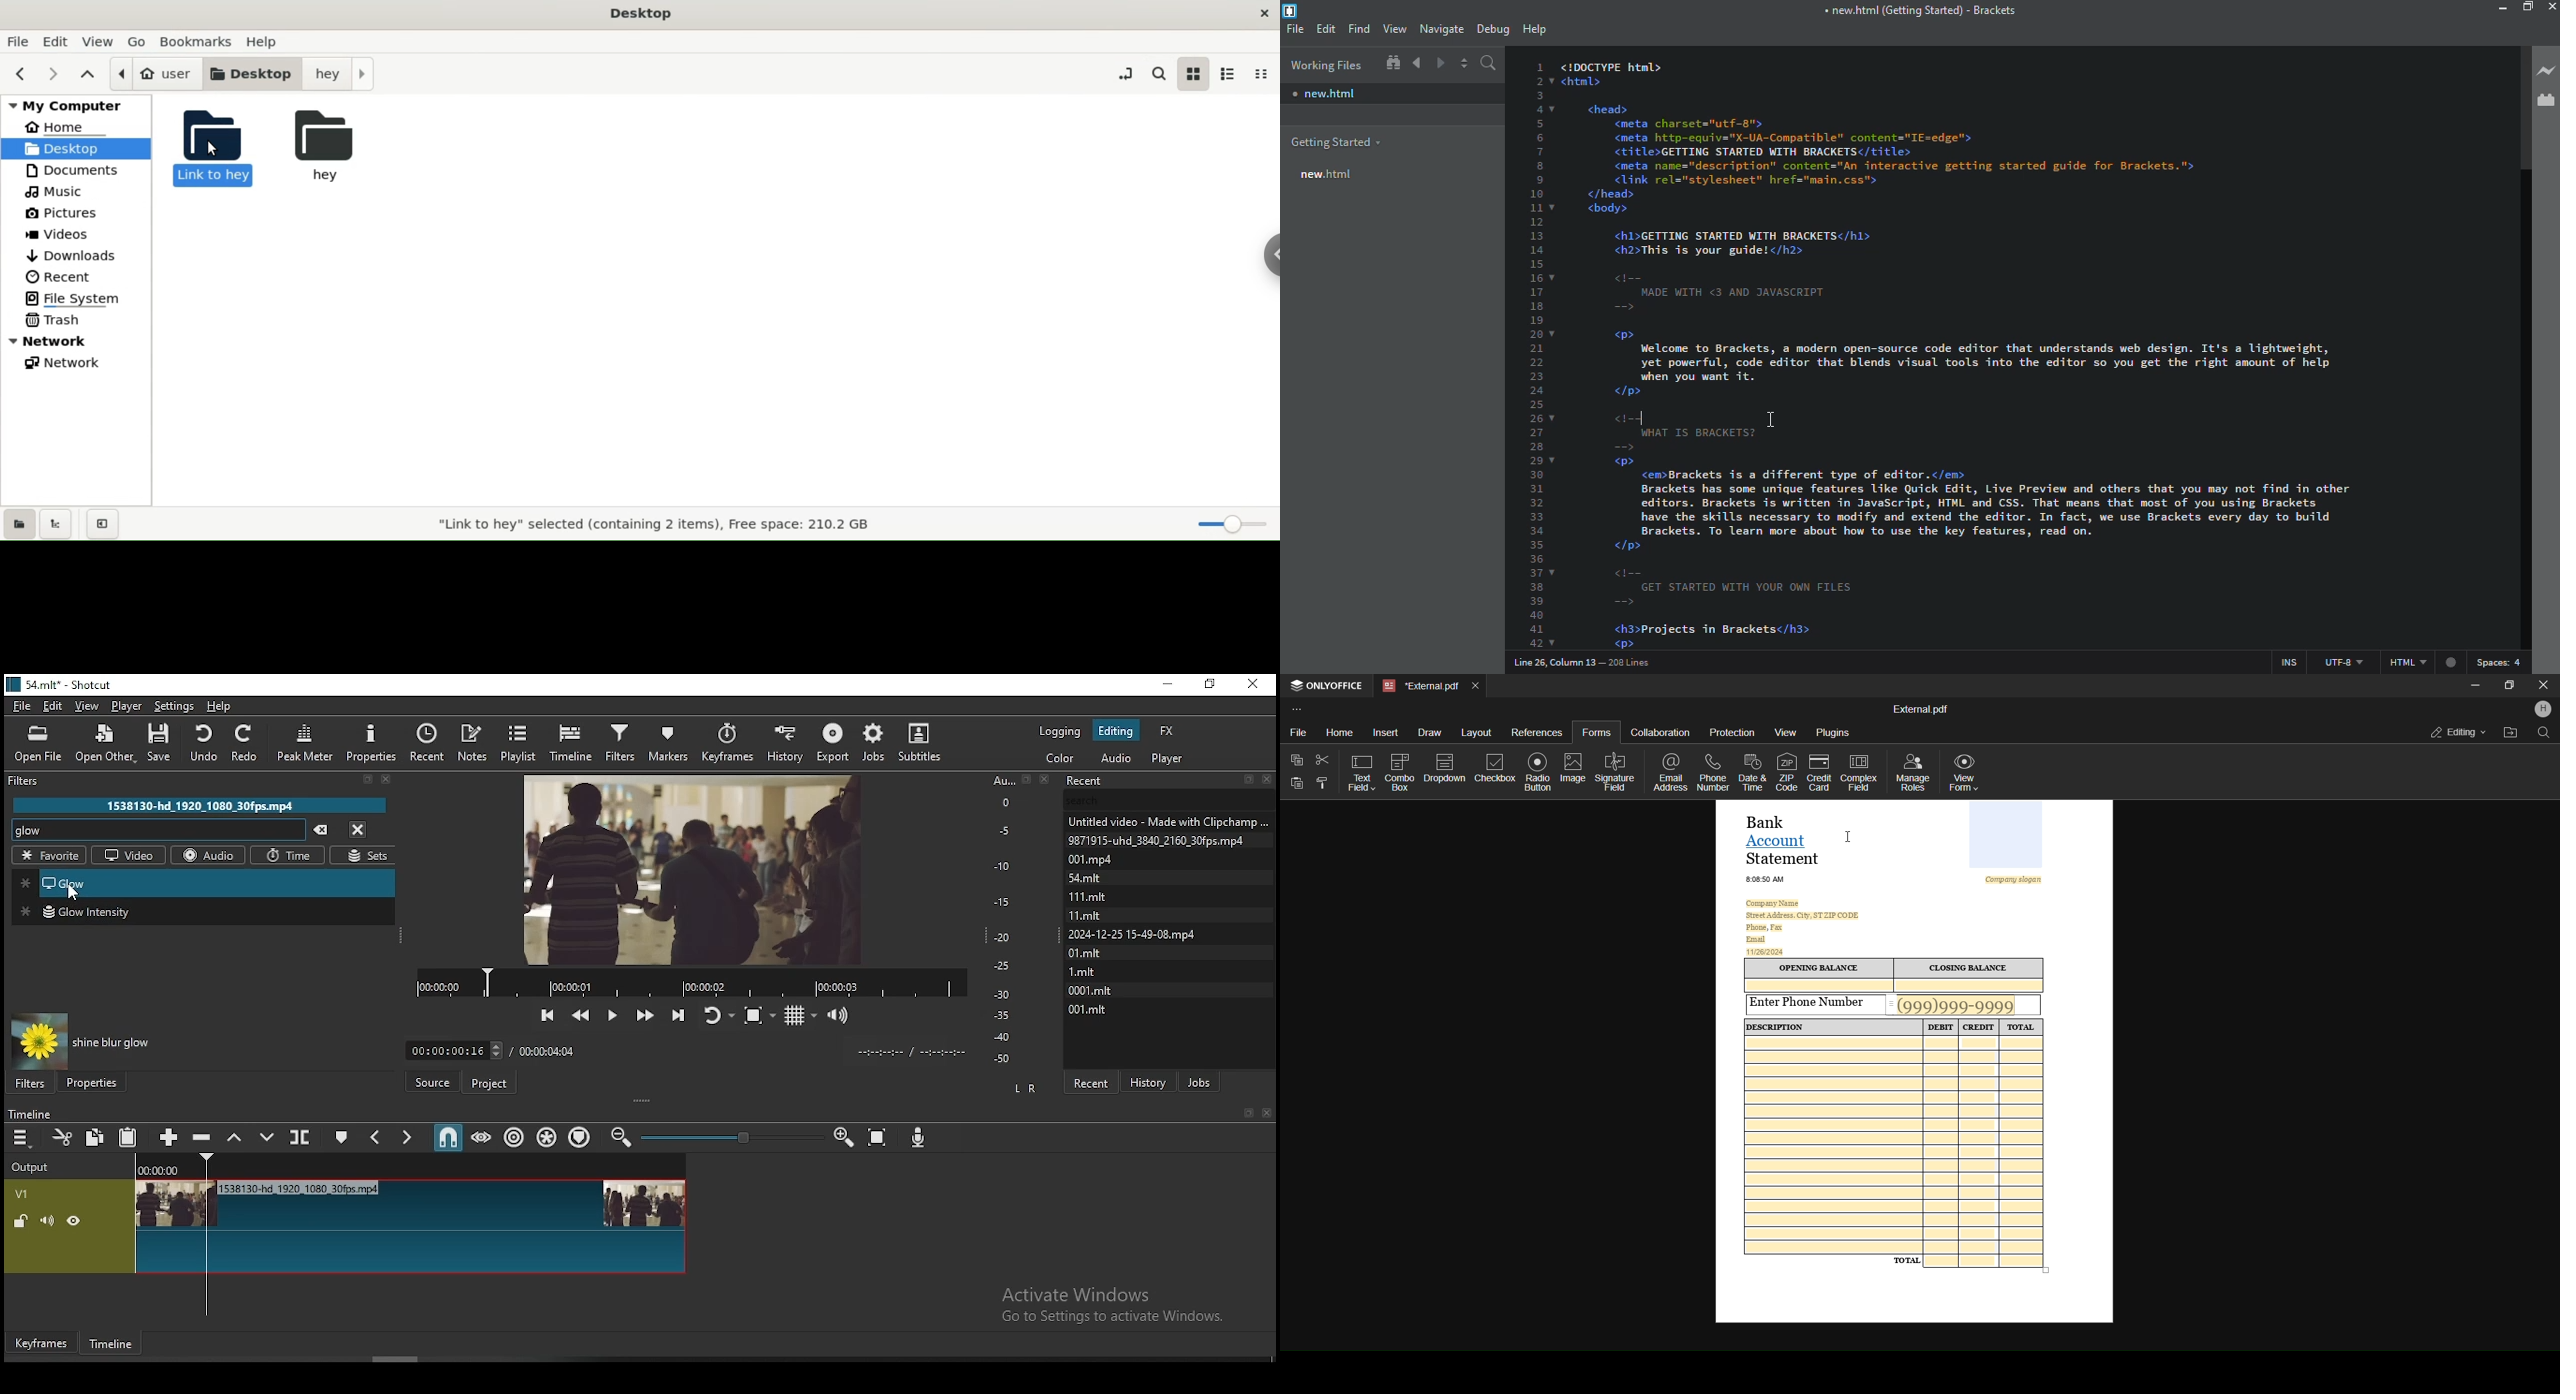 This screenshot has width=2576, height=1400. Describe the element at coordinates (1061, 758) in the screenshot. I see `color` at that location.